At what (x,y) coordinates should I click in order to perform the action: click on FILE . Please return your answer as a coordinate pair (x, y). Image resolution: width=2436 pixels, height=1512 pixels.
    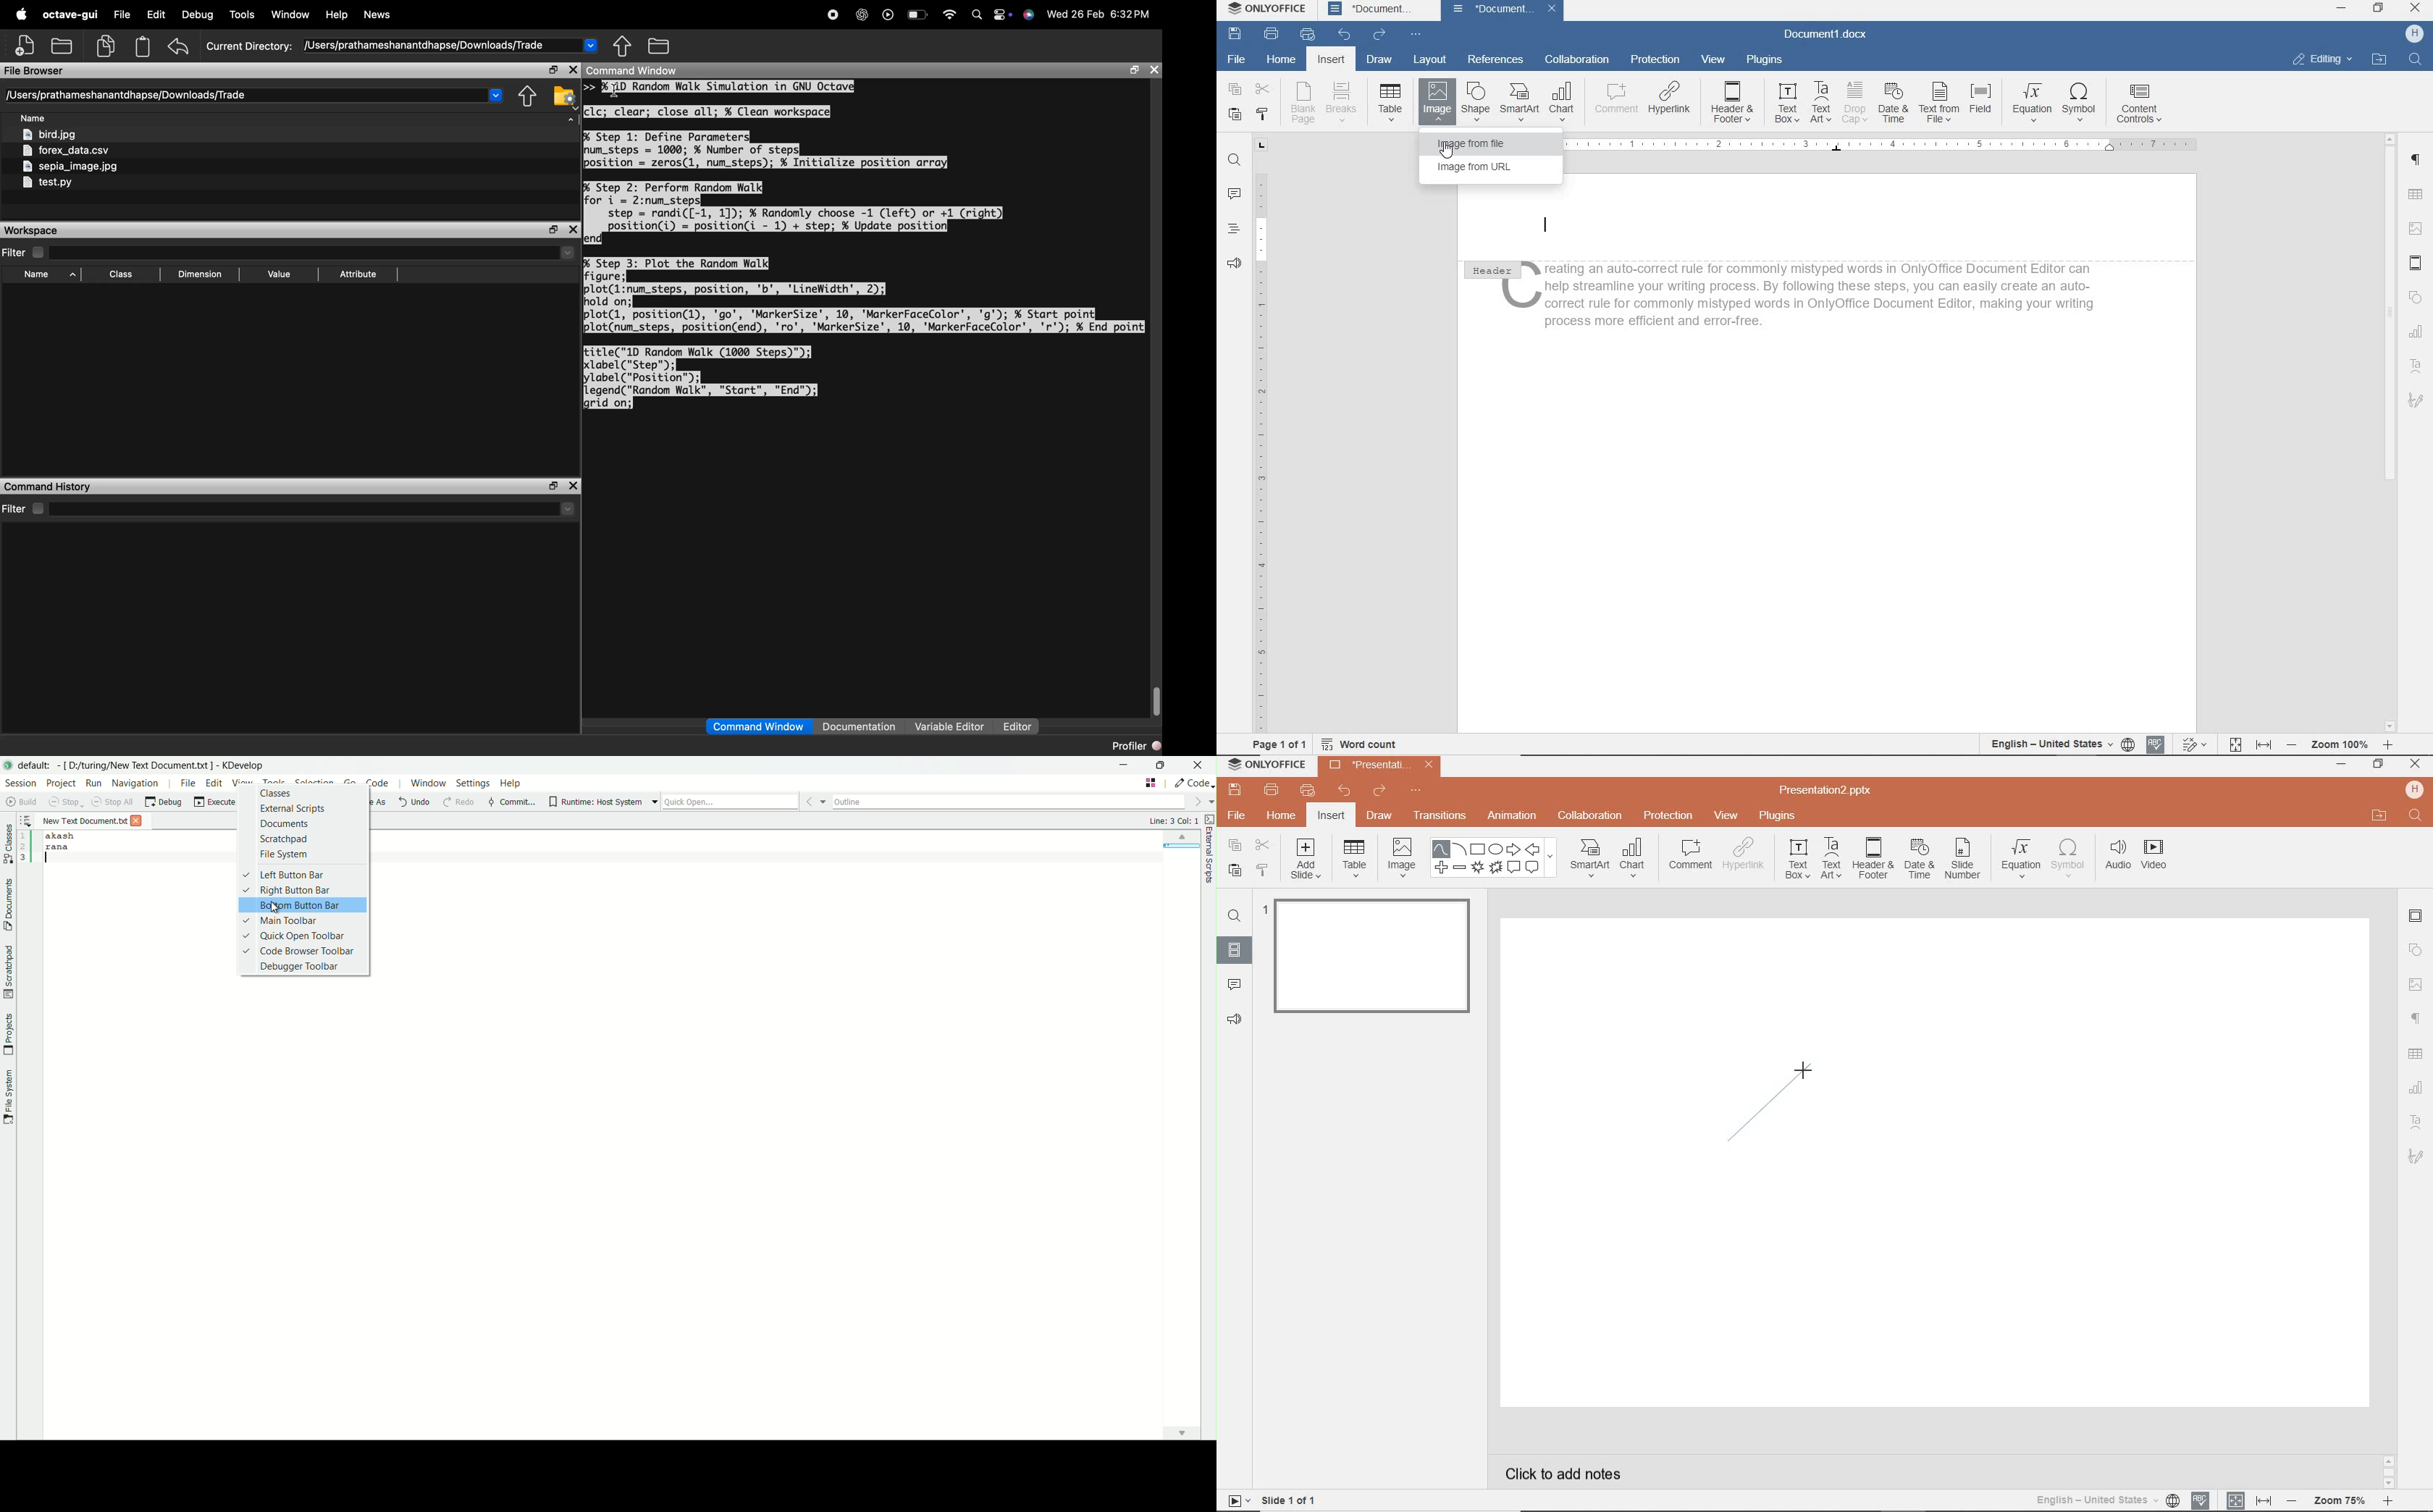
    Looking at the image, I should click on (1238, 817).